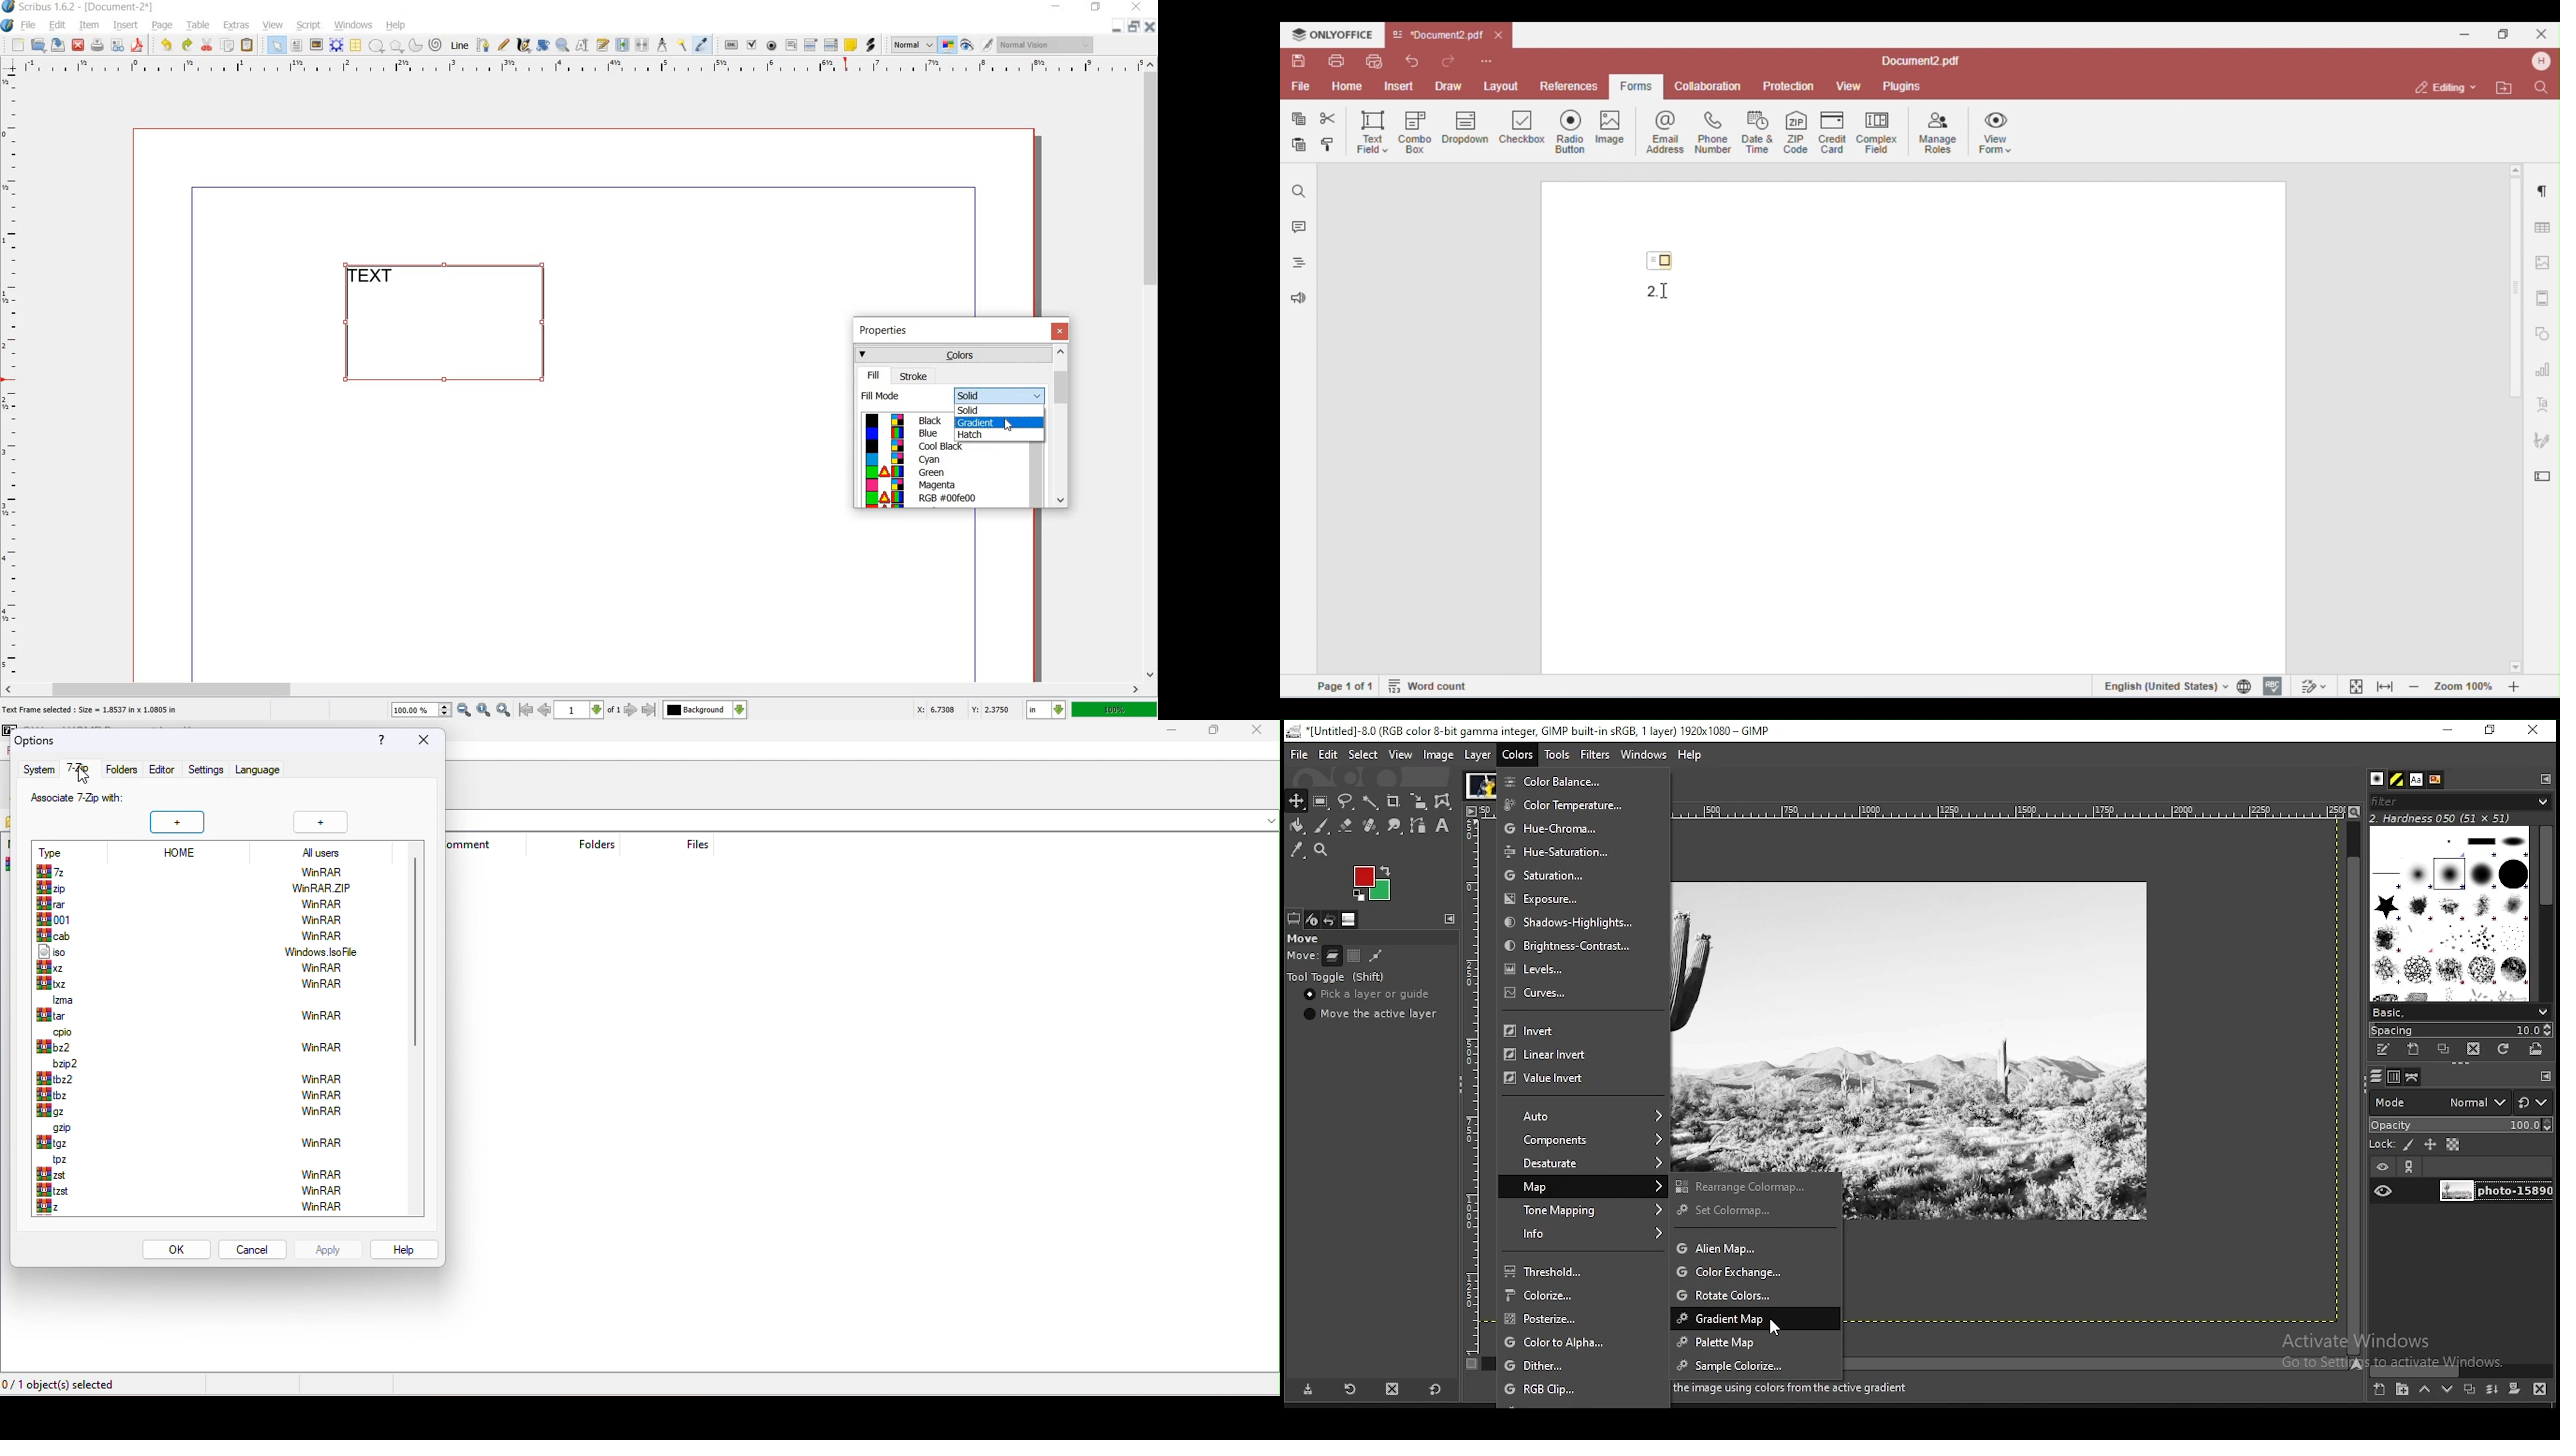 The height and width of the screenshot is (1456, 2576). Describe the element at coordinates (65, 1113) in the screenshot. I see `gz` at that location.